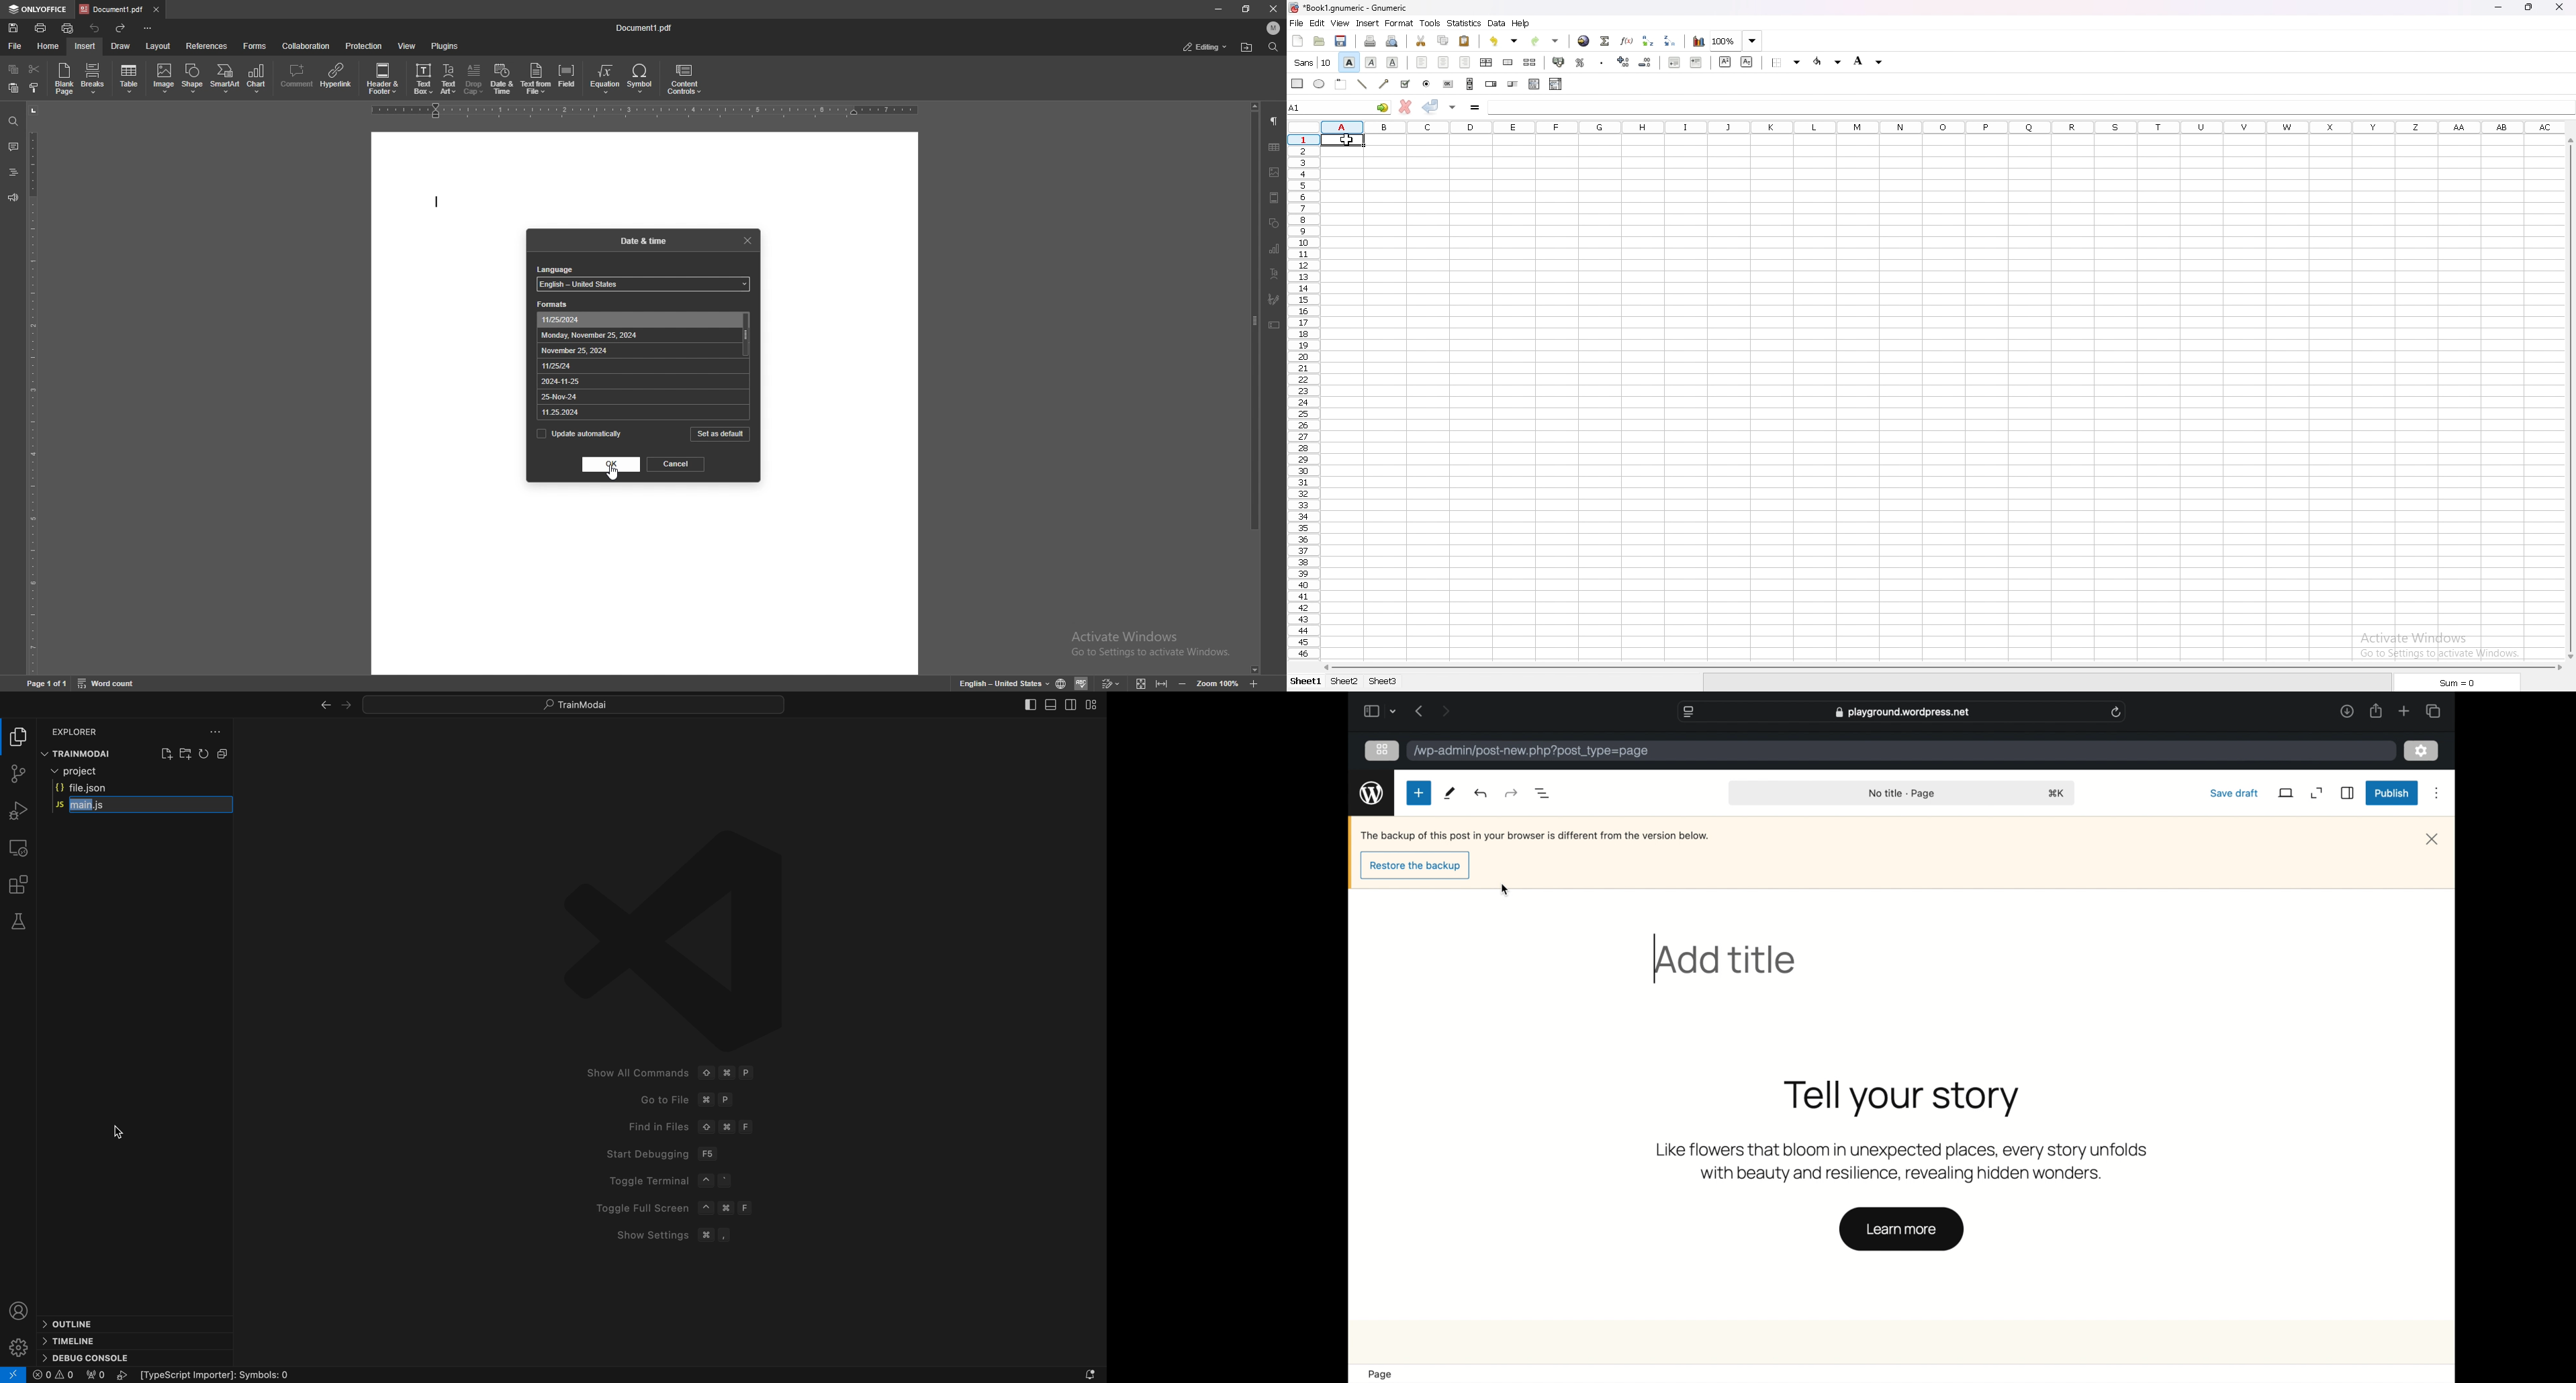 This screenshot has width=2576, height=1400. Describe the element at coordinates (1341, 41) in the screenshot. I see `save` at that location.